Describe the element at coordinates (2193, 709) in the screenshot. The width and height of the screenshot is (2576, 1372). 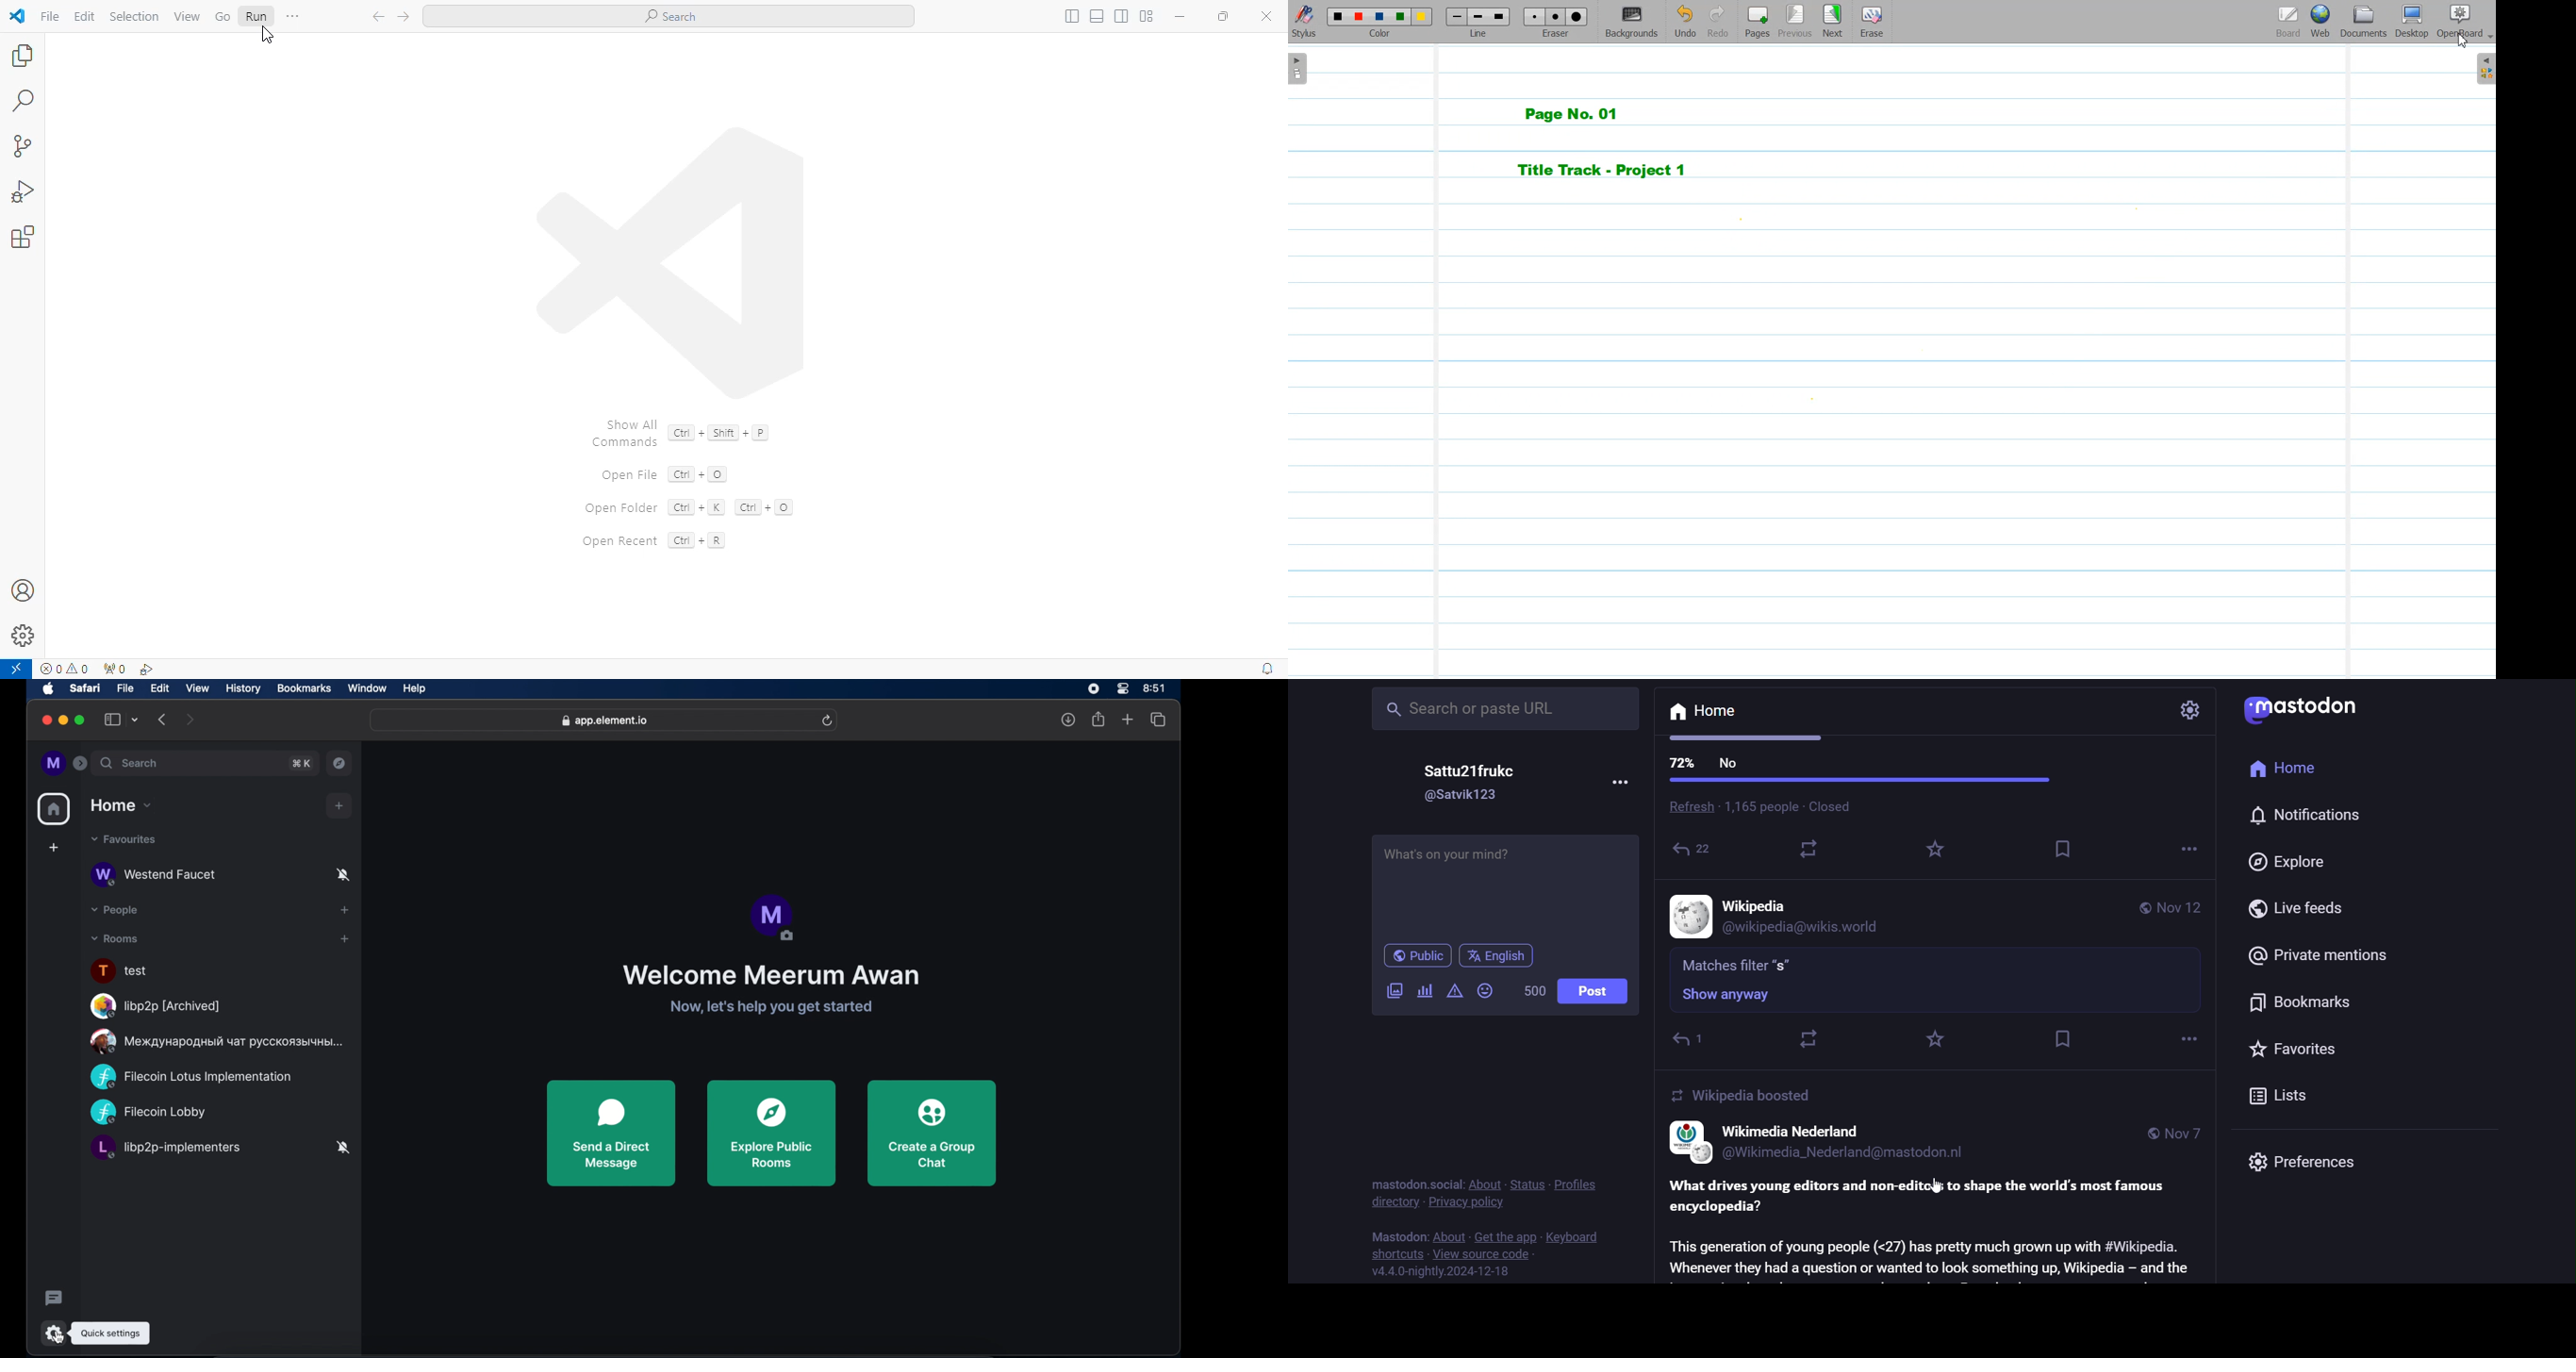
I see `setting` at that location.